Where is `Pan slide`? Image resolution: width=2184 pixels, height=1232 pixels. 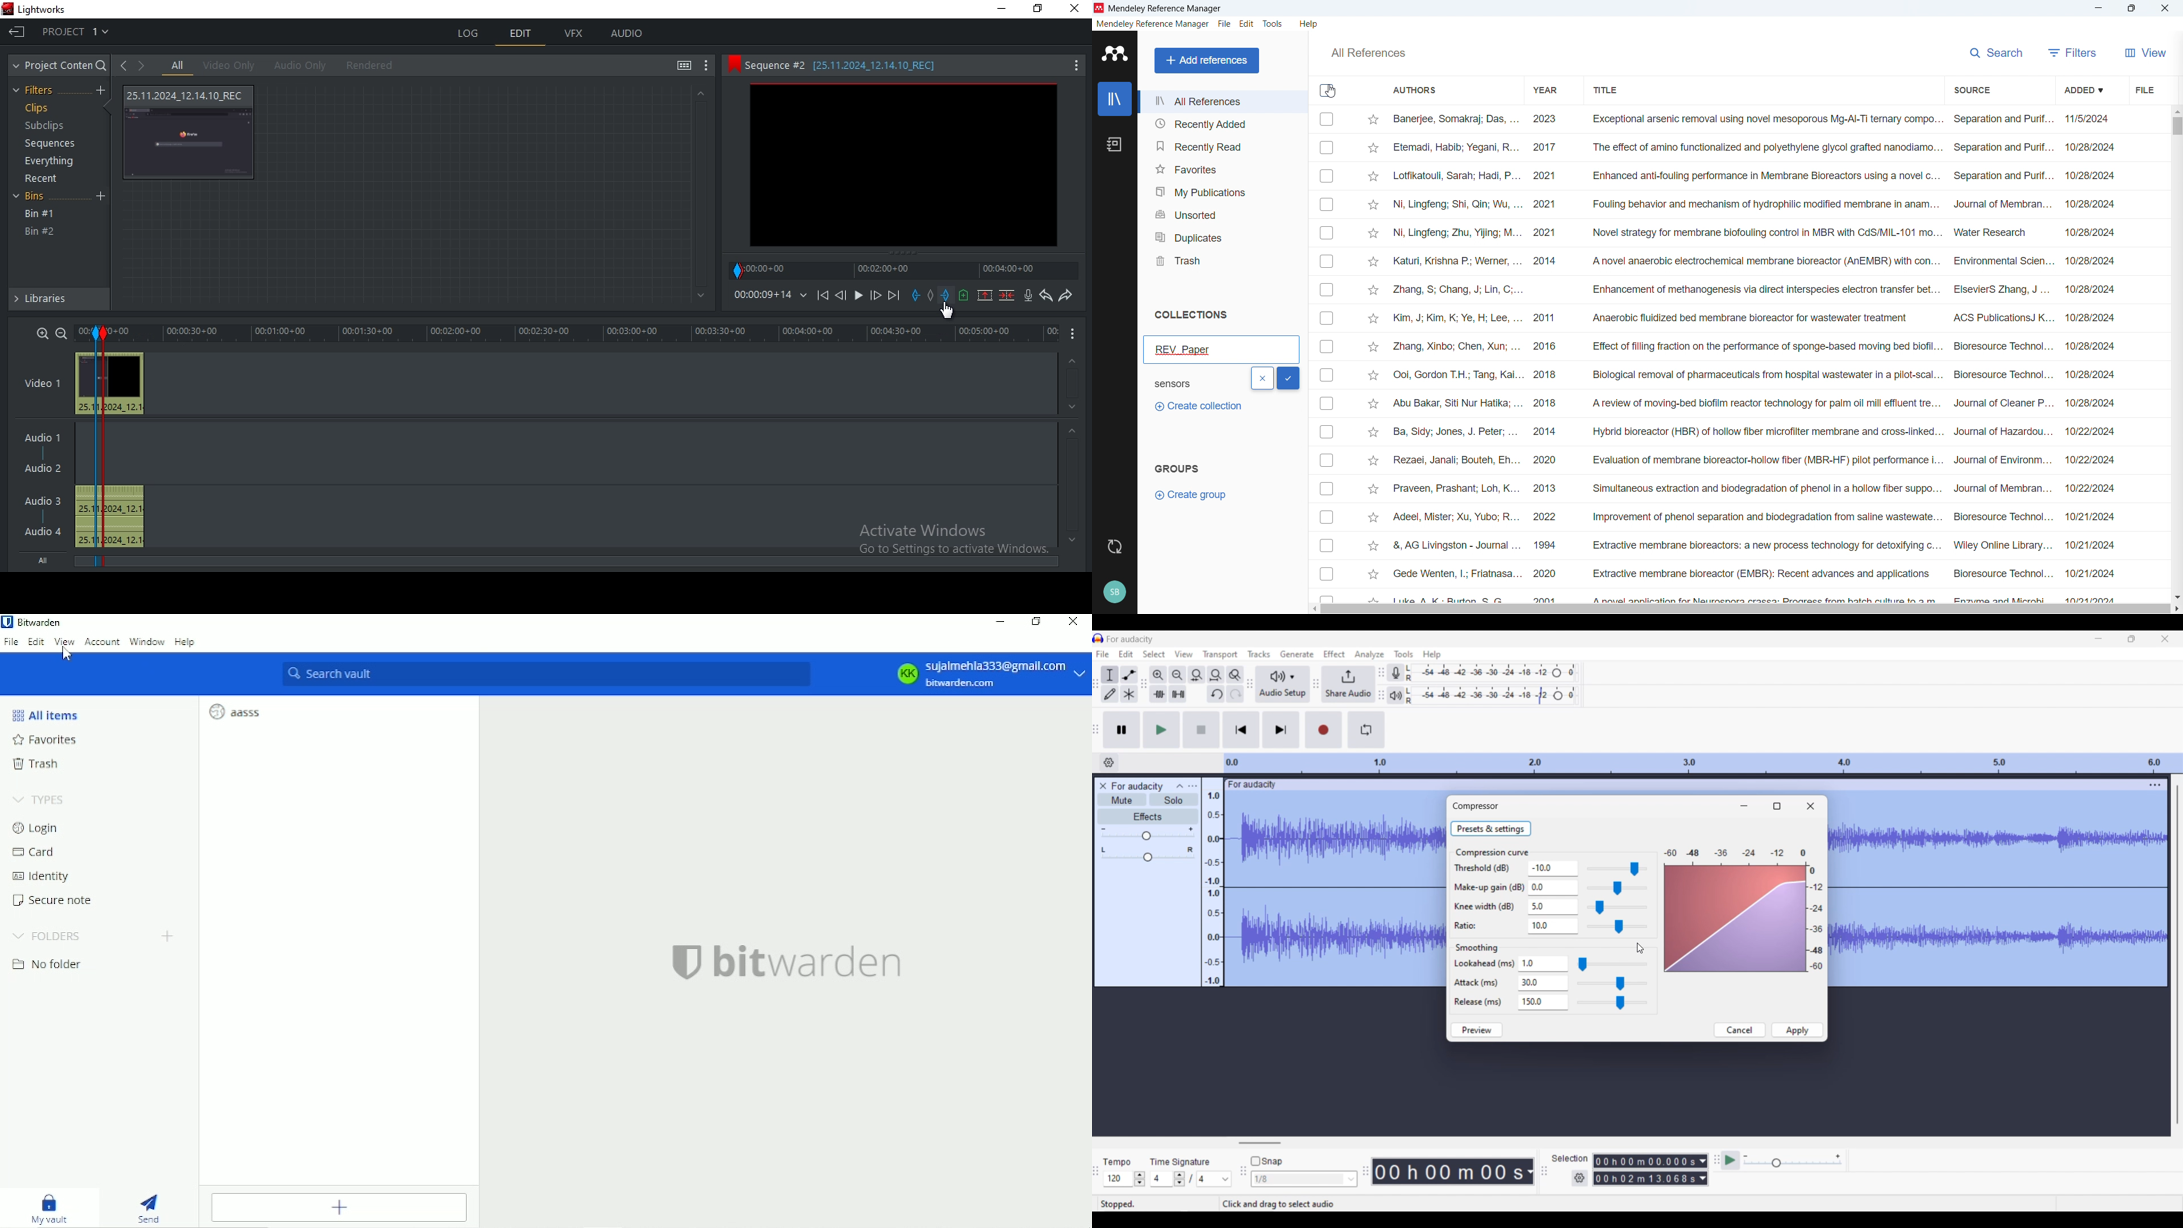 Pan slide is located at coordinates (1148, 854).